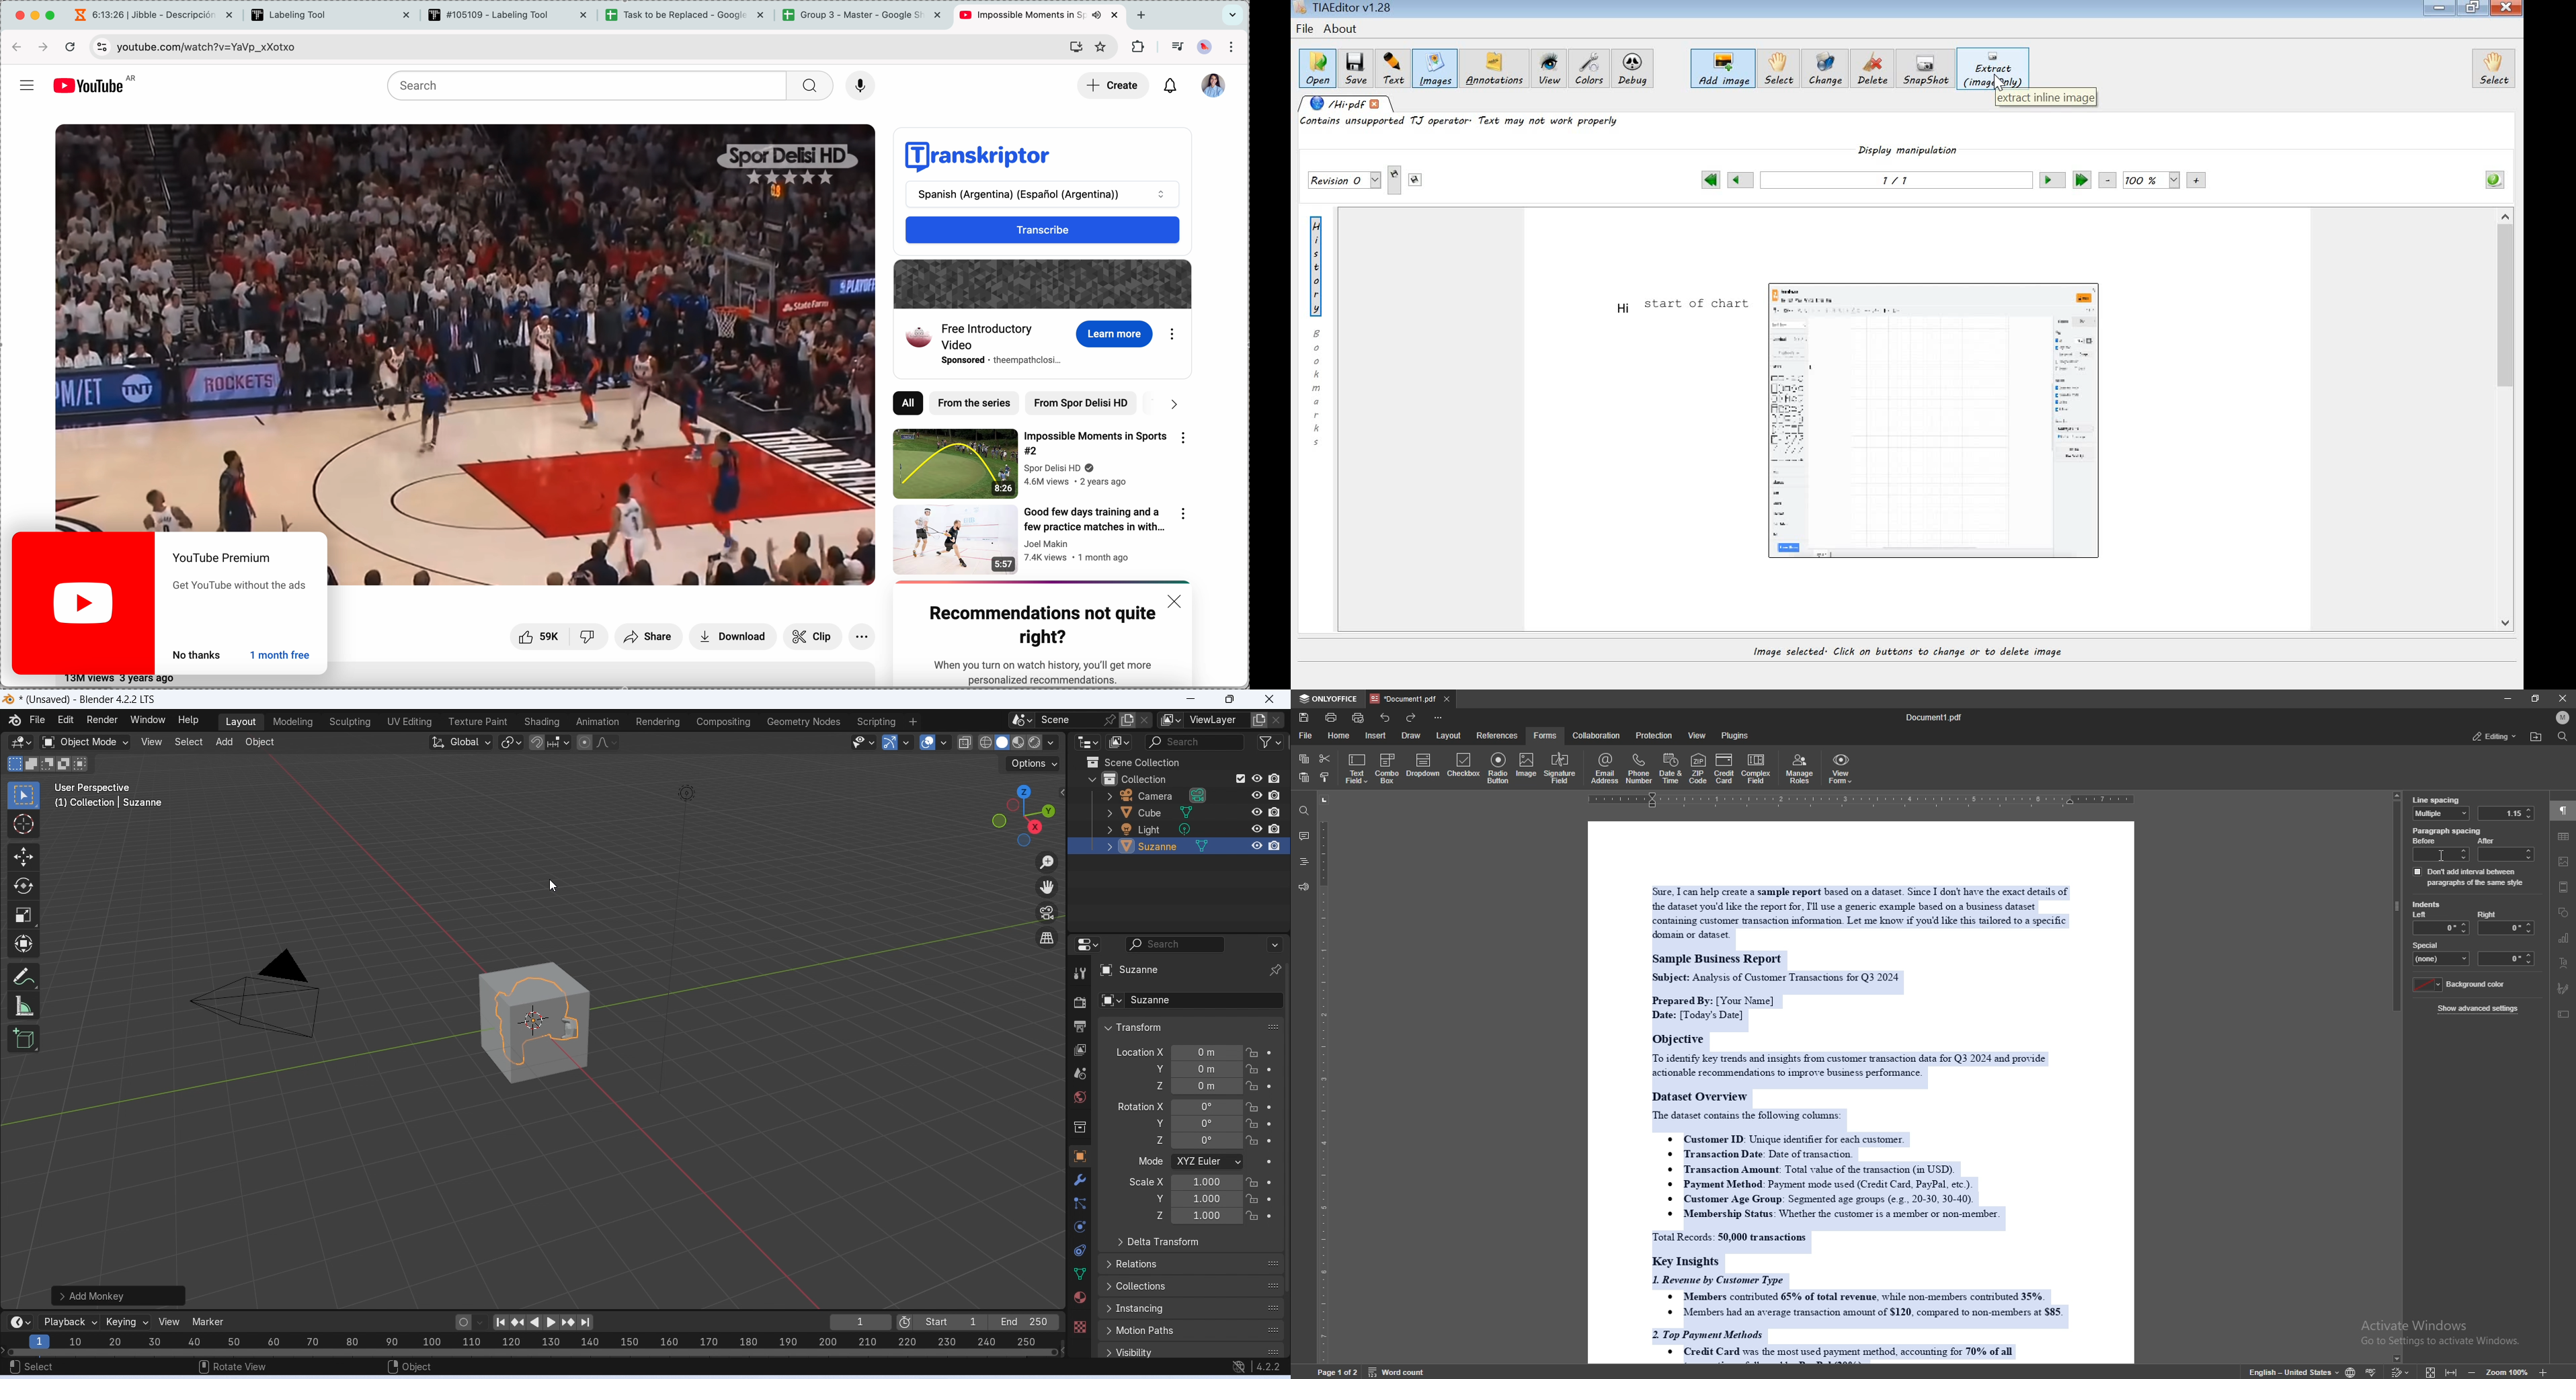  Describe the element at coordinates (36, 720) in the screenshot. I see `File` at that location.